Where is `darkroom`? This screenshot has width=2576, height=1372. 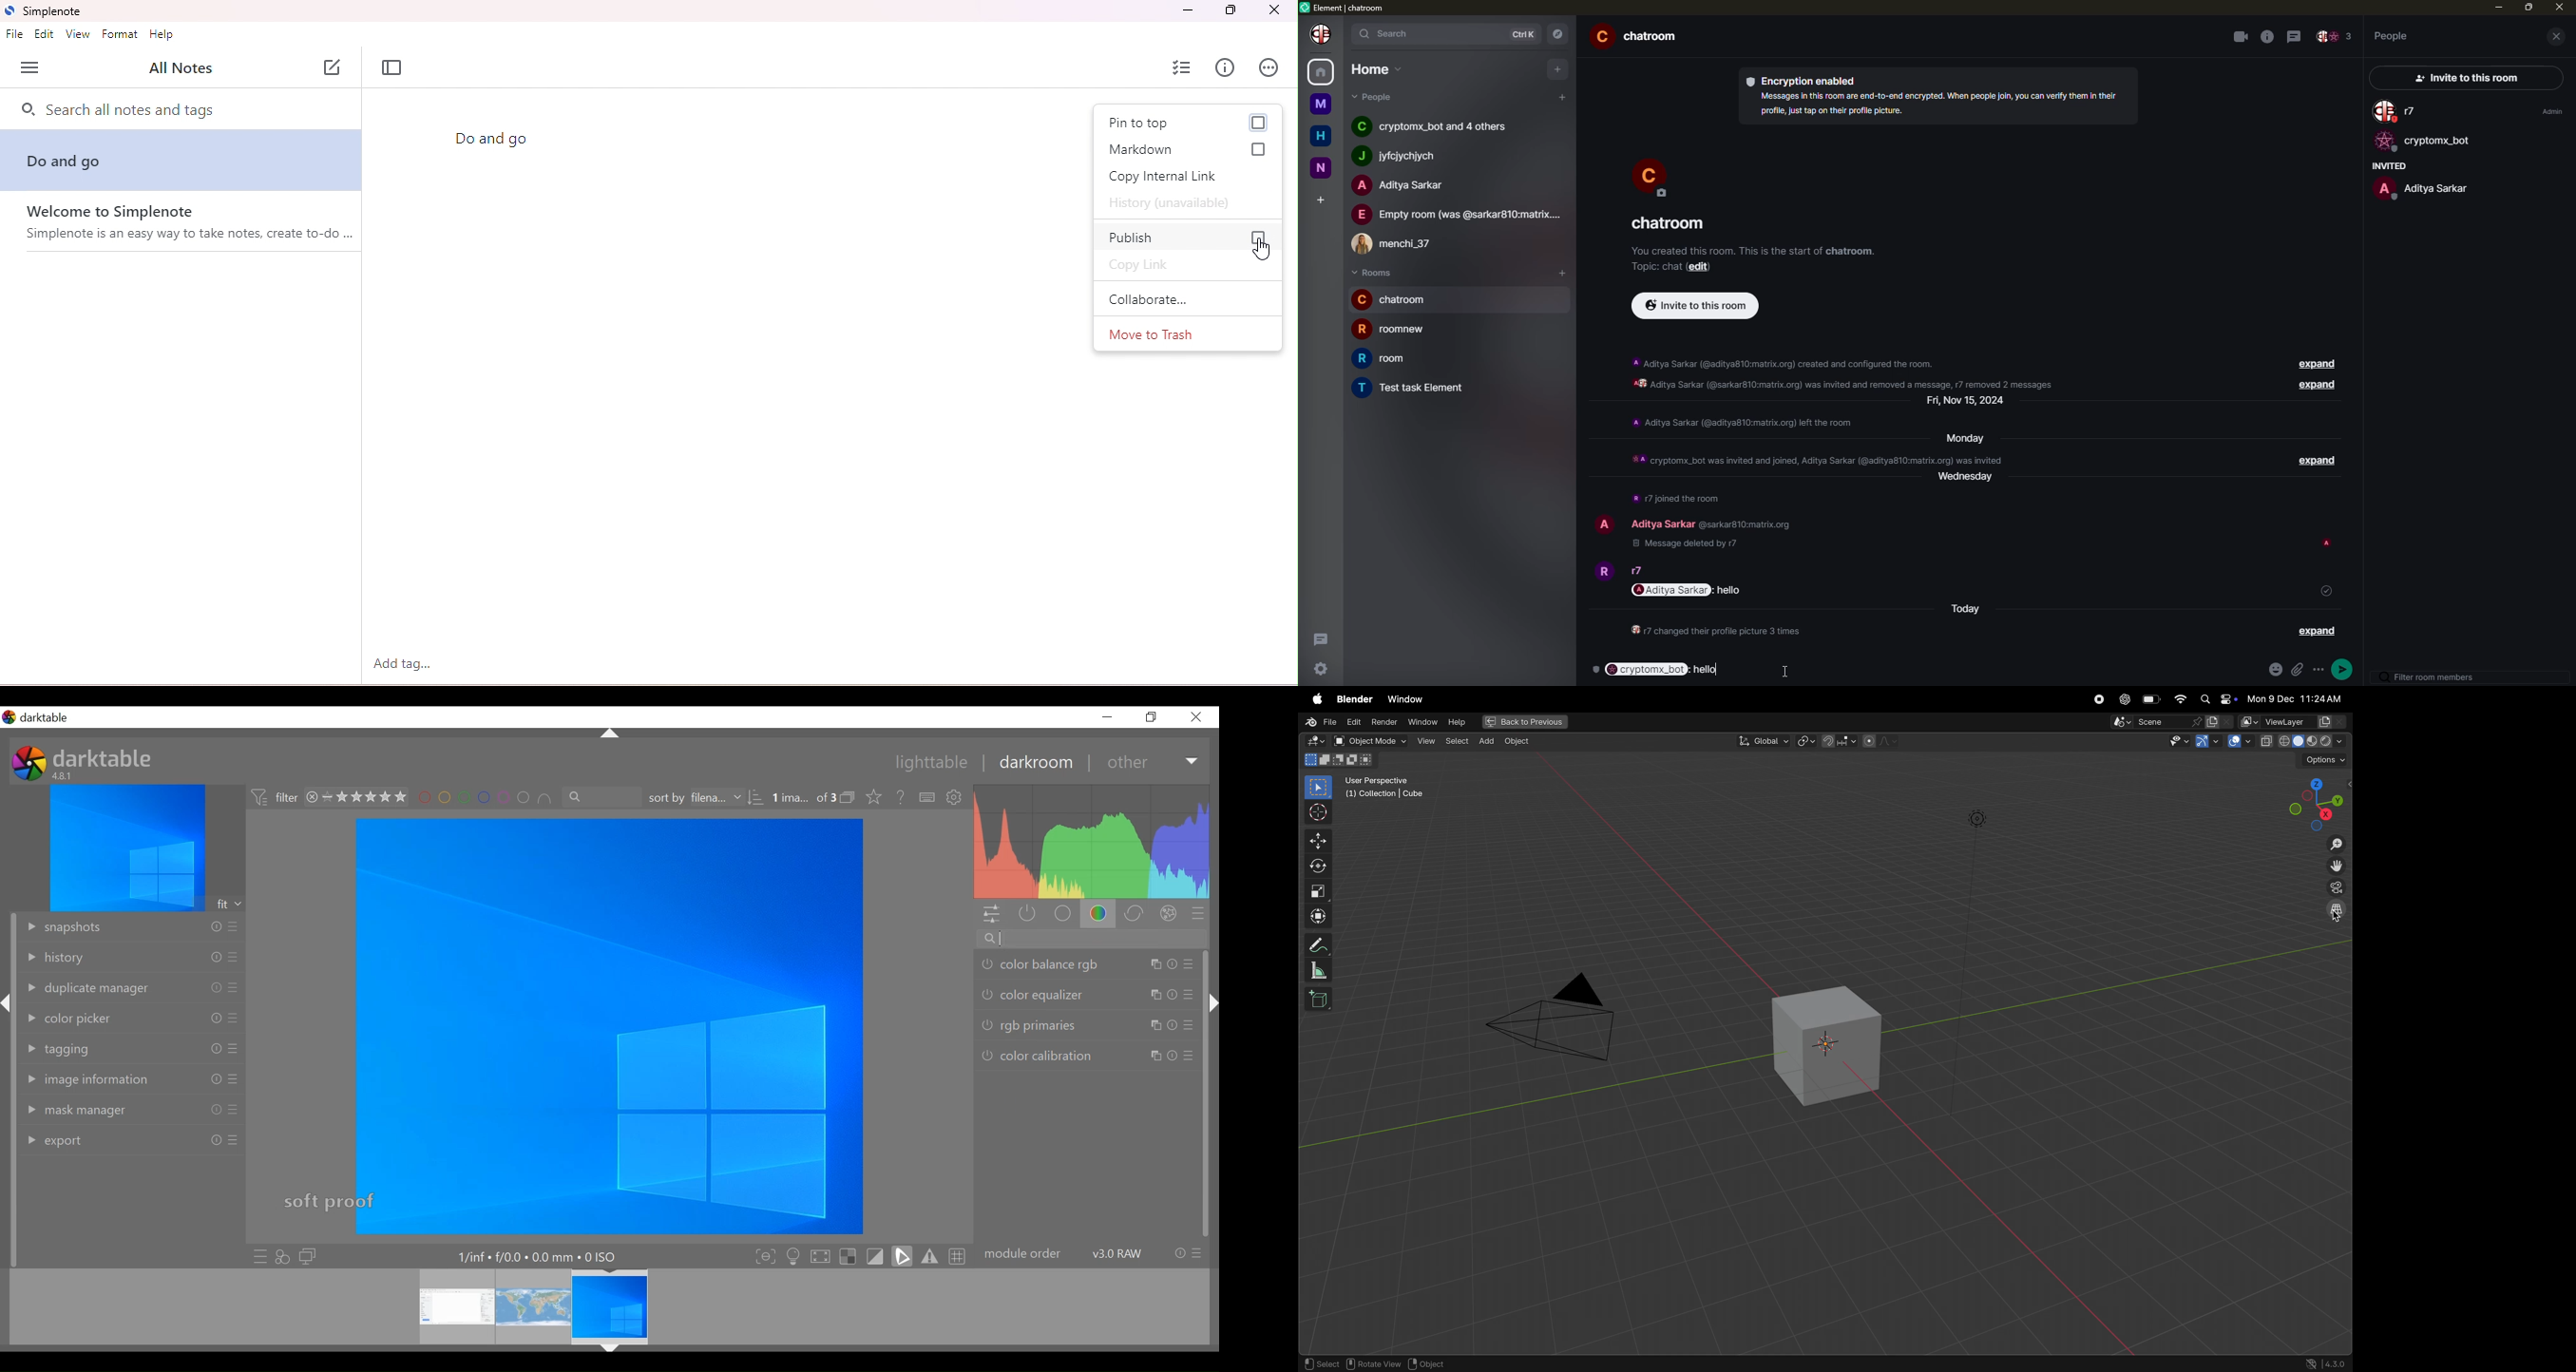 darkroom is located at coordinates (1031, 764).